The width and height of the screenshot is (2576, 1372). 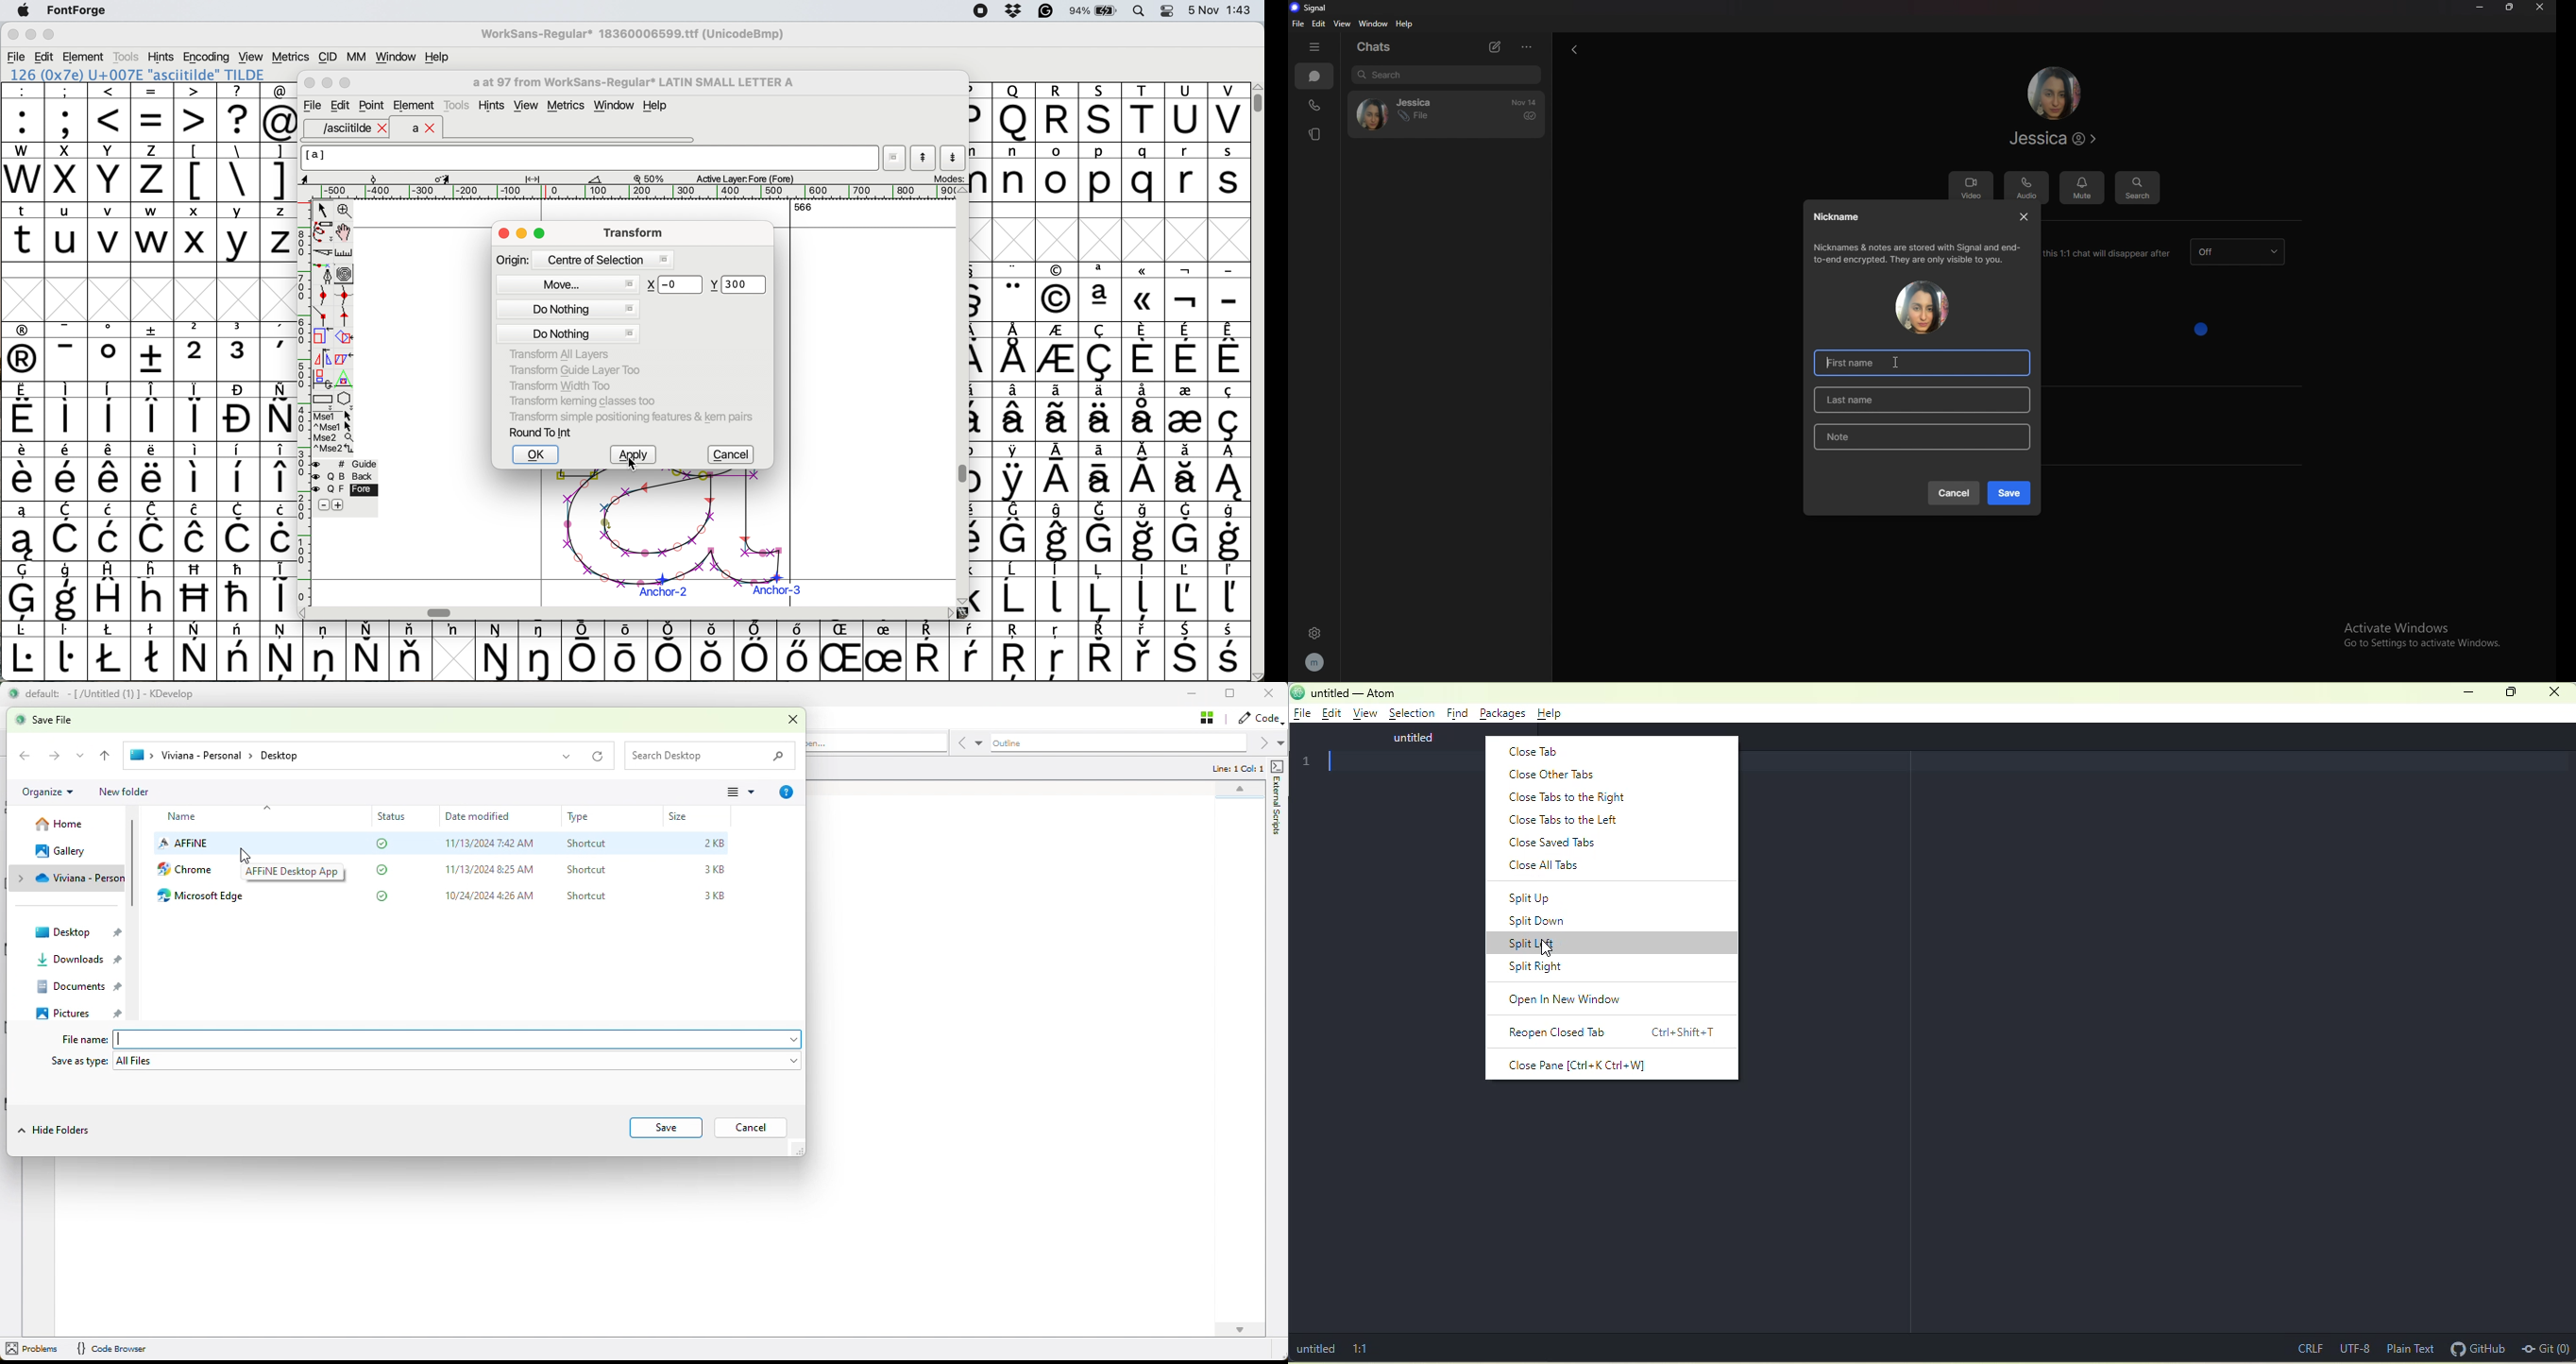 I want to click on metrics, so click(x=290, y=57).